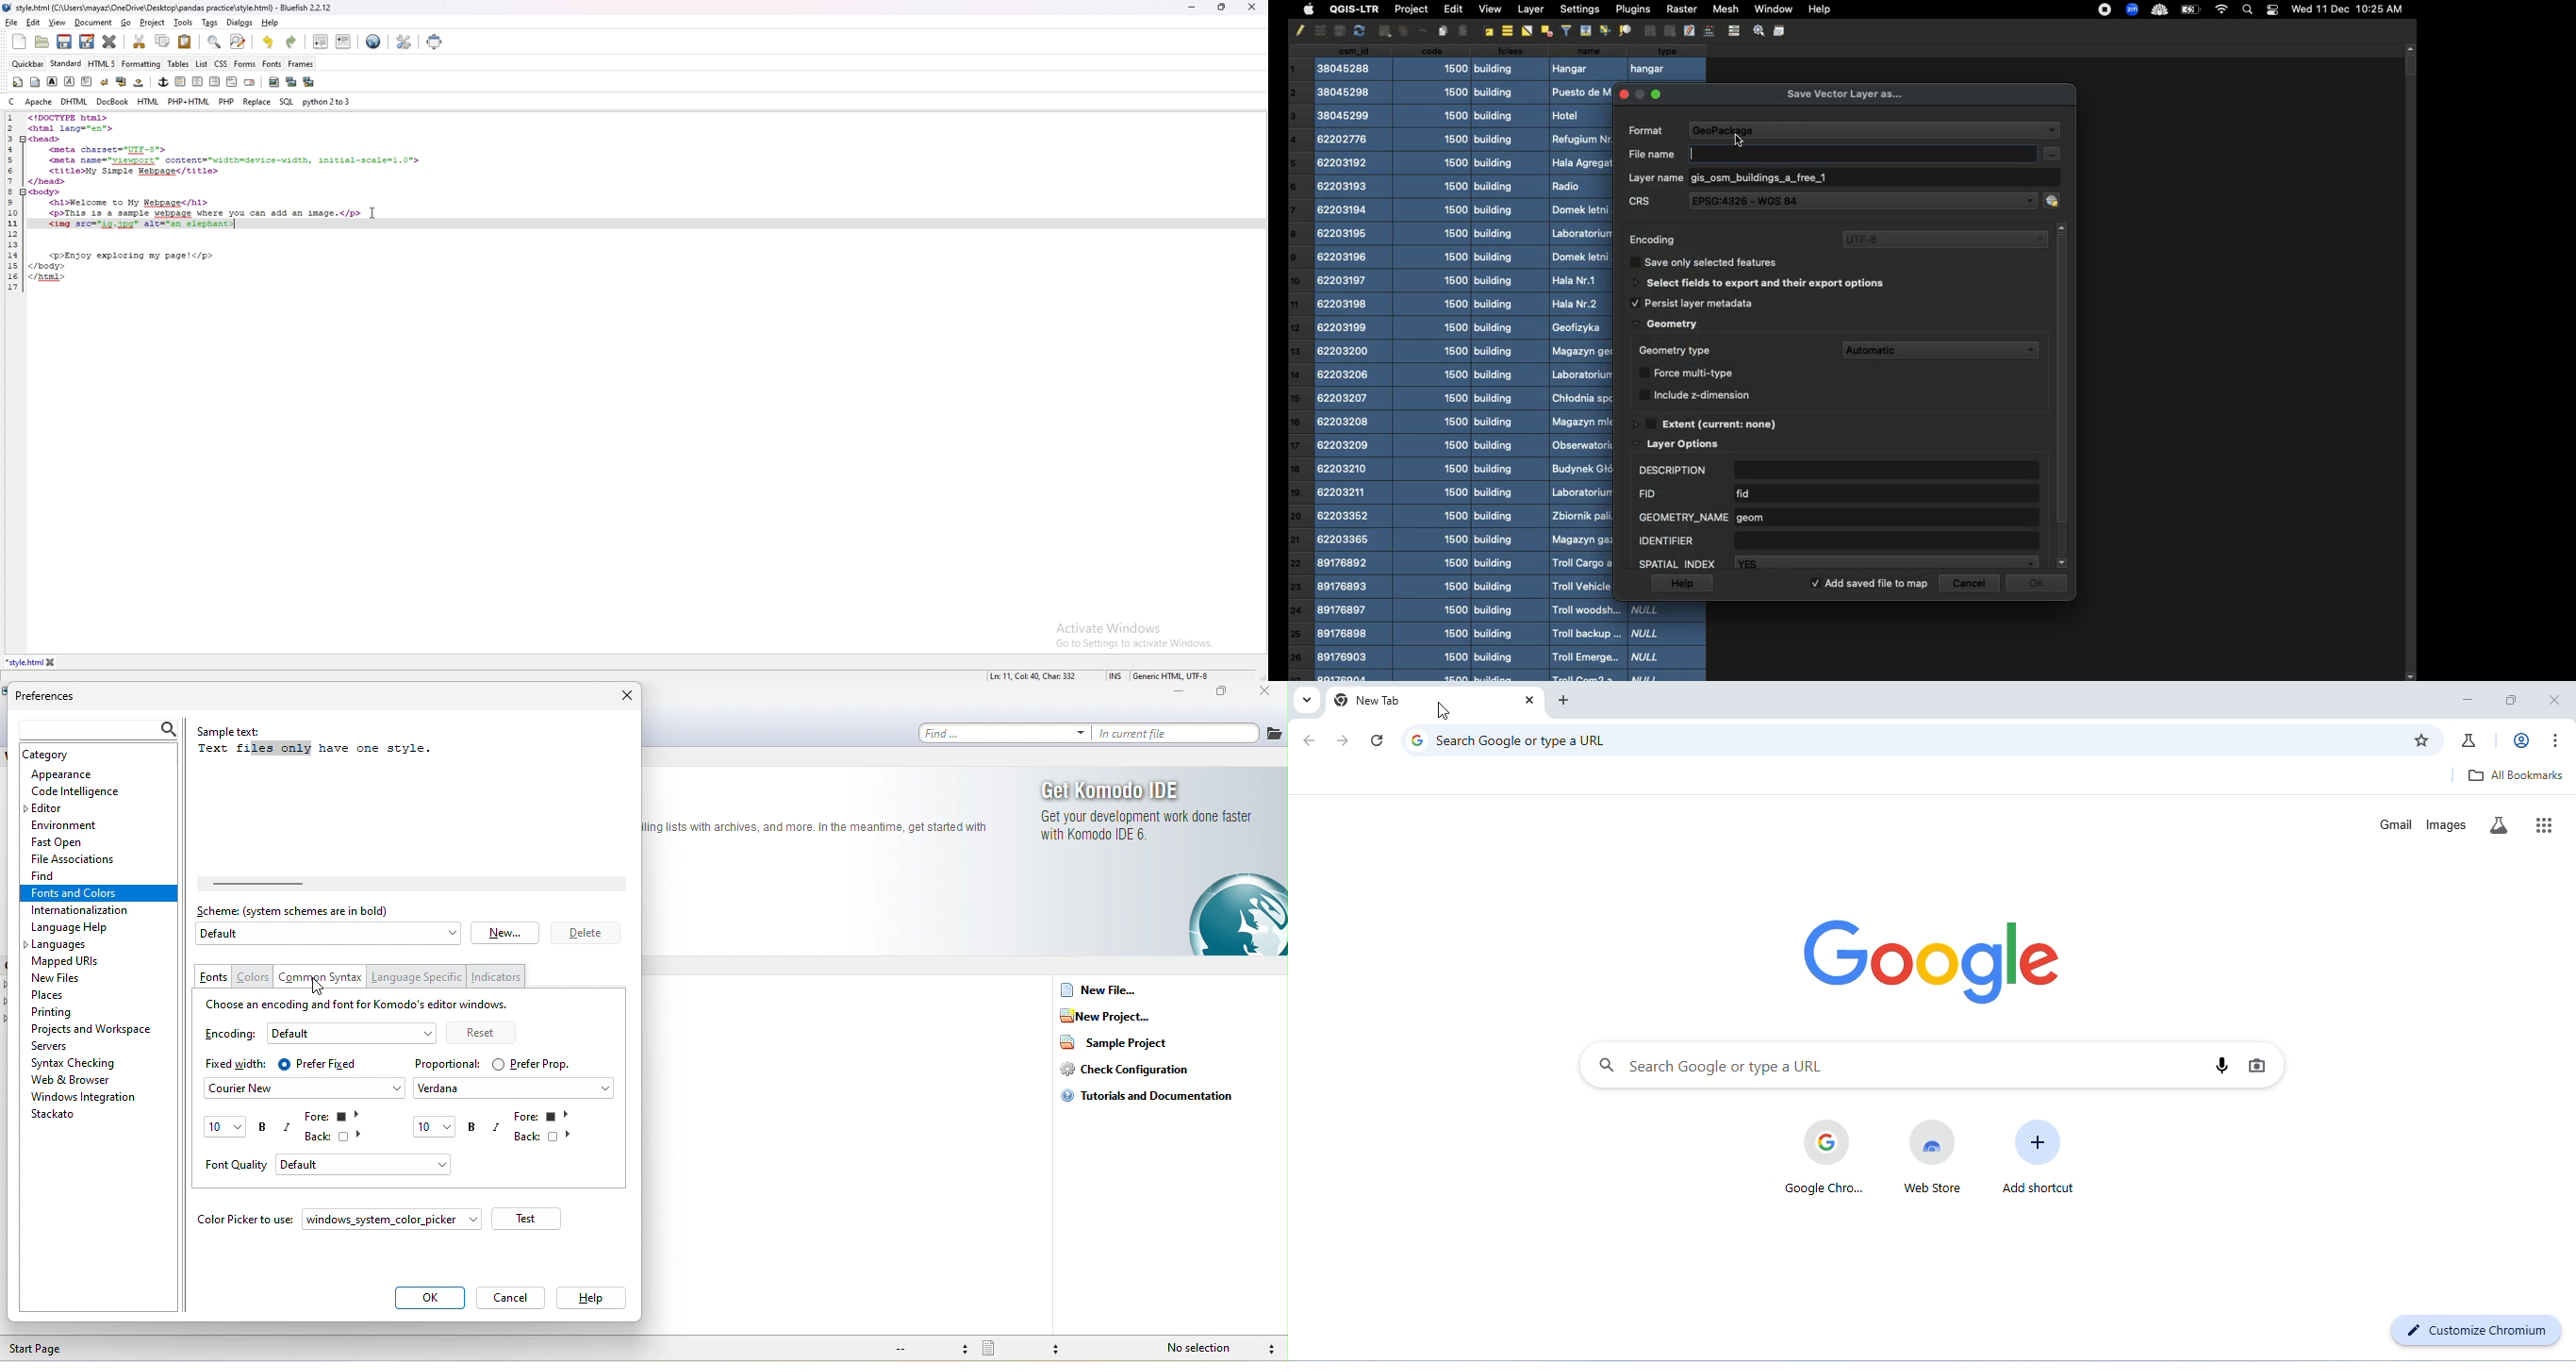 This screenshot has height=1372, width=2576. Describe the element at coordinates (50, 808) in the screenshot. I see `editor` at that location.